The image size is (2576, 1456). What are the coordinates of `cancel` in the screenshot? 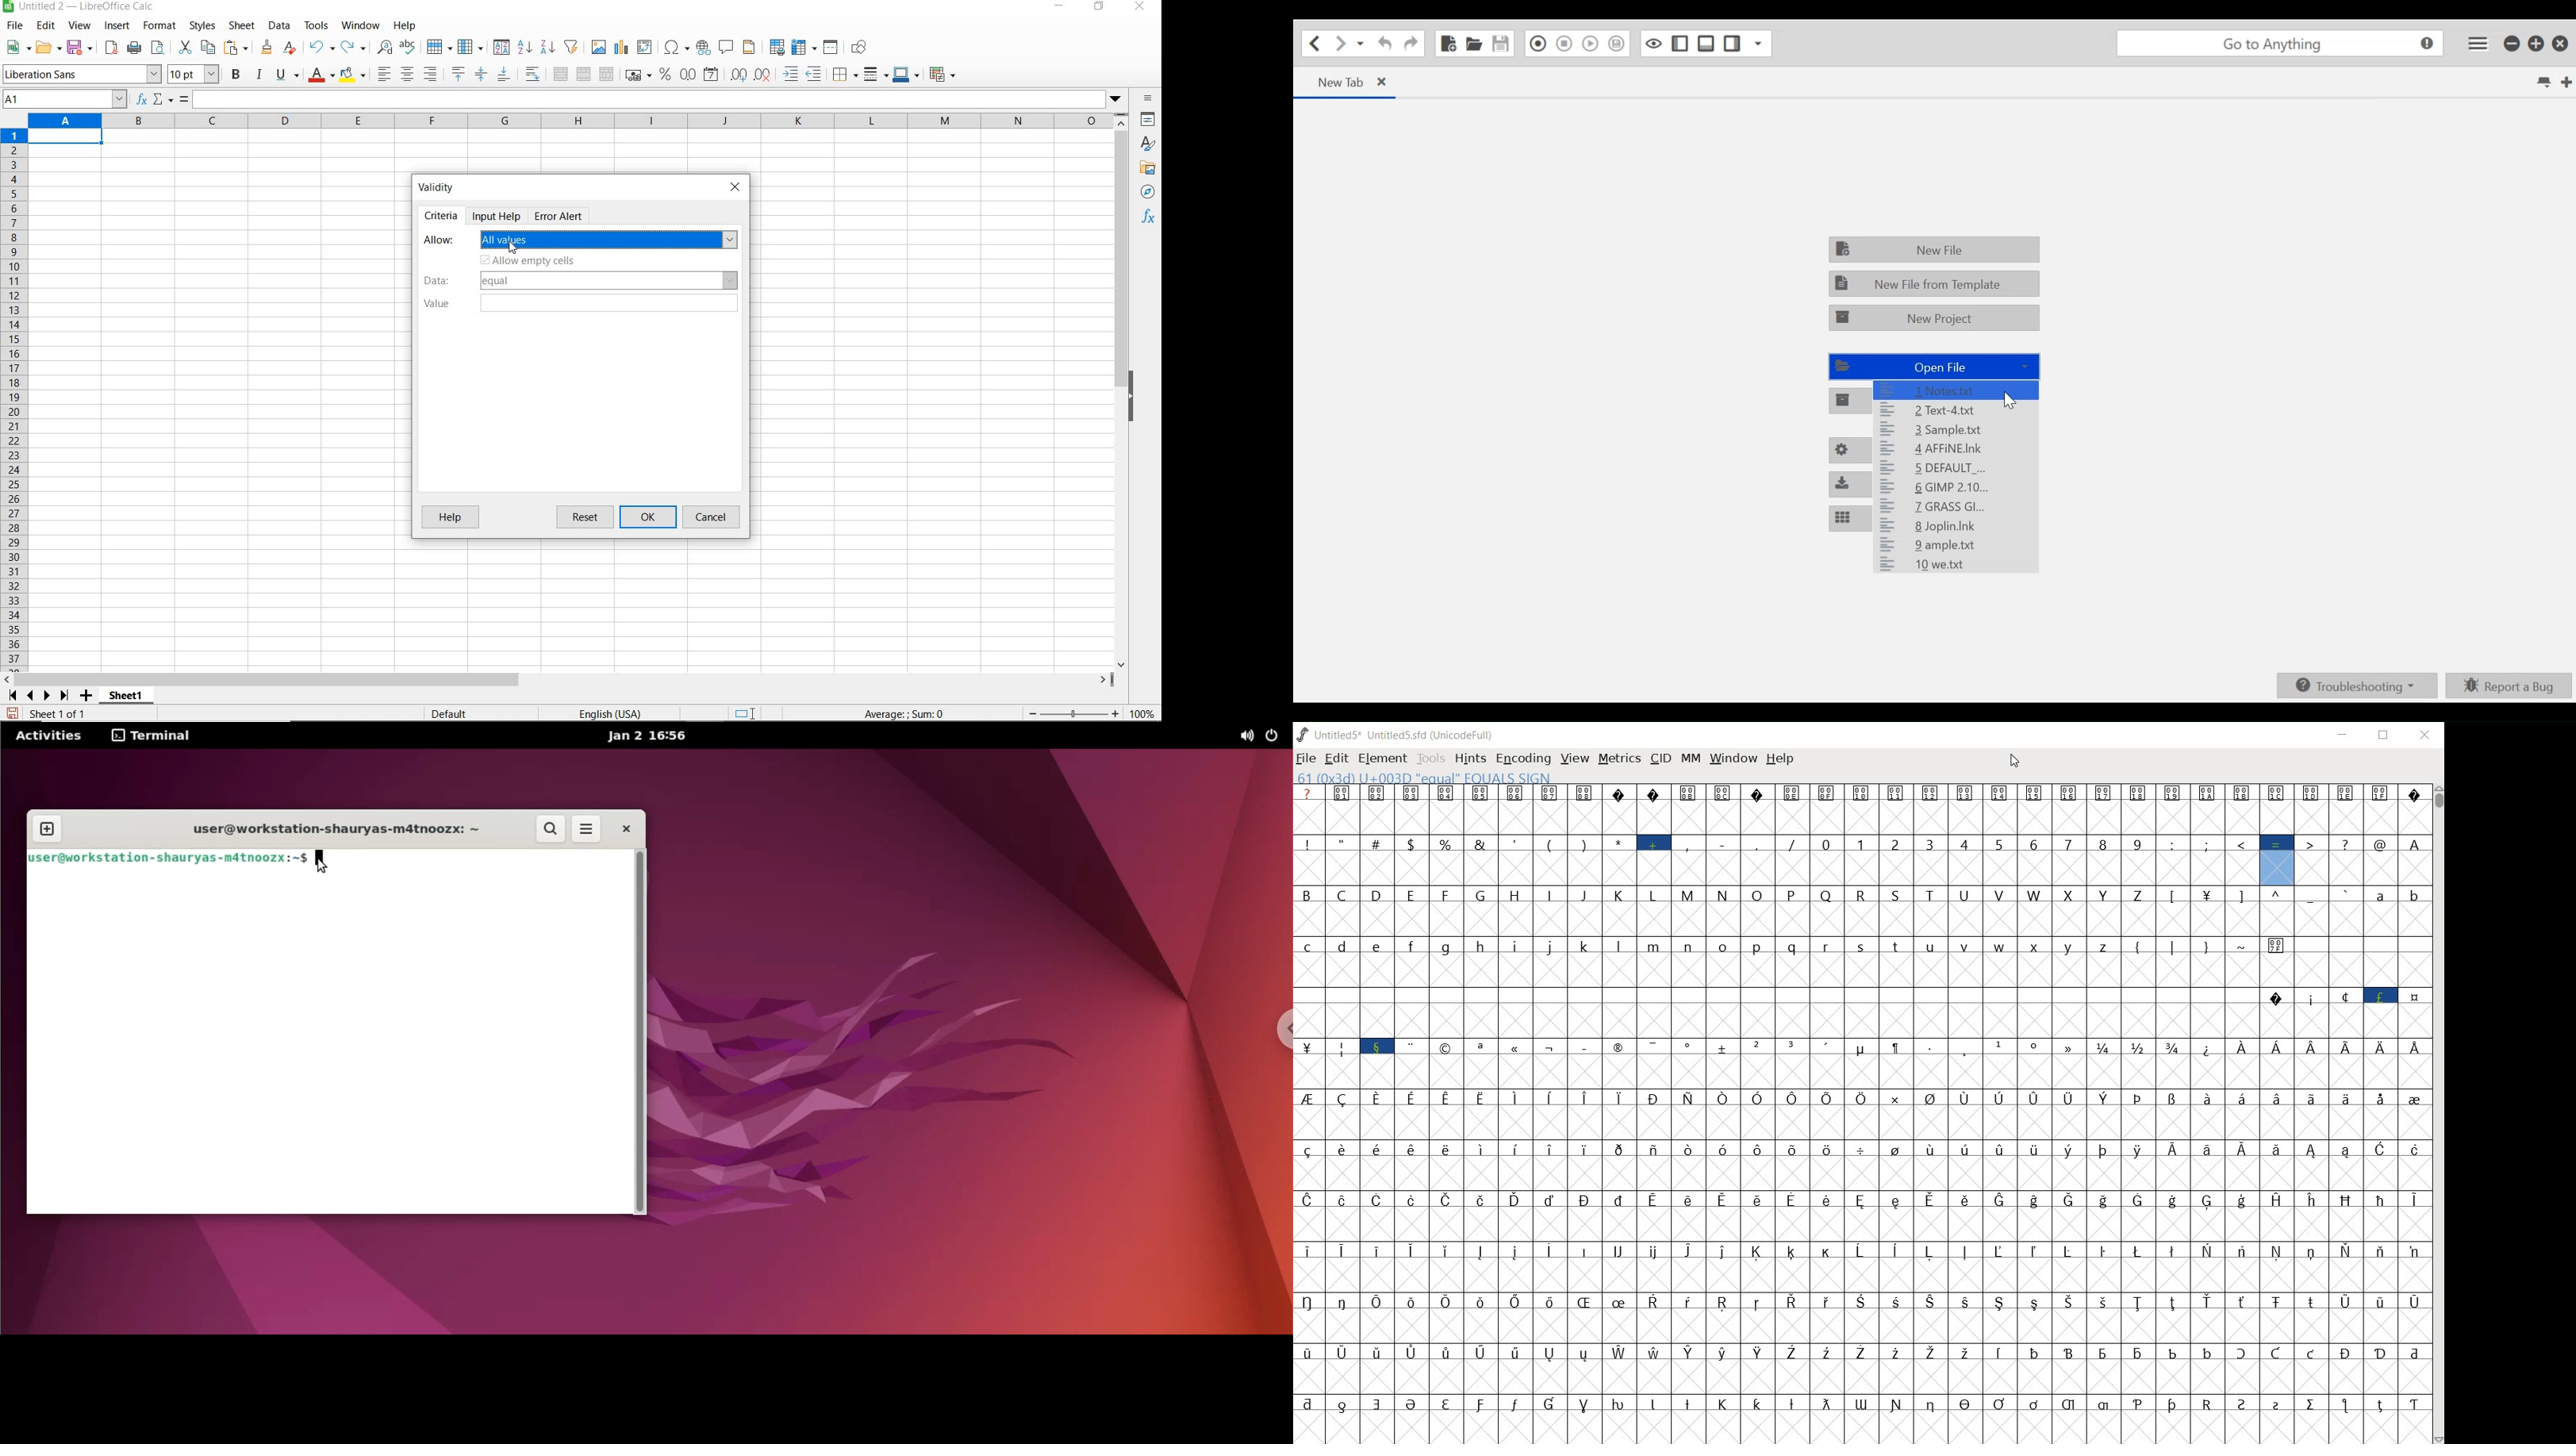 It's located at (713, 517).